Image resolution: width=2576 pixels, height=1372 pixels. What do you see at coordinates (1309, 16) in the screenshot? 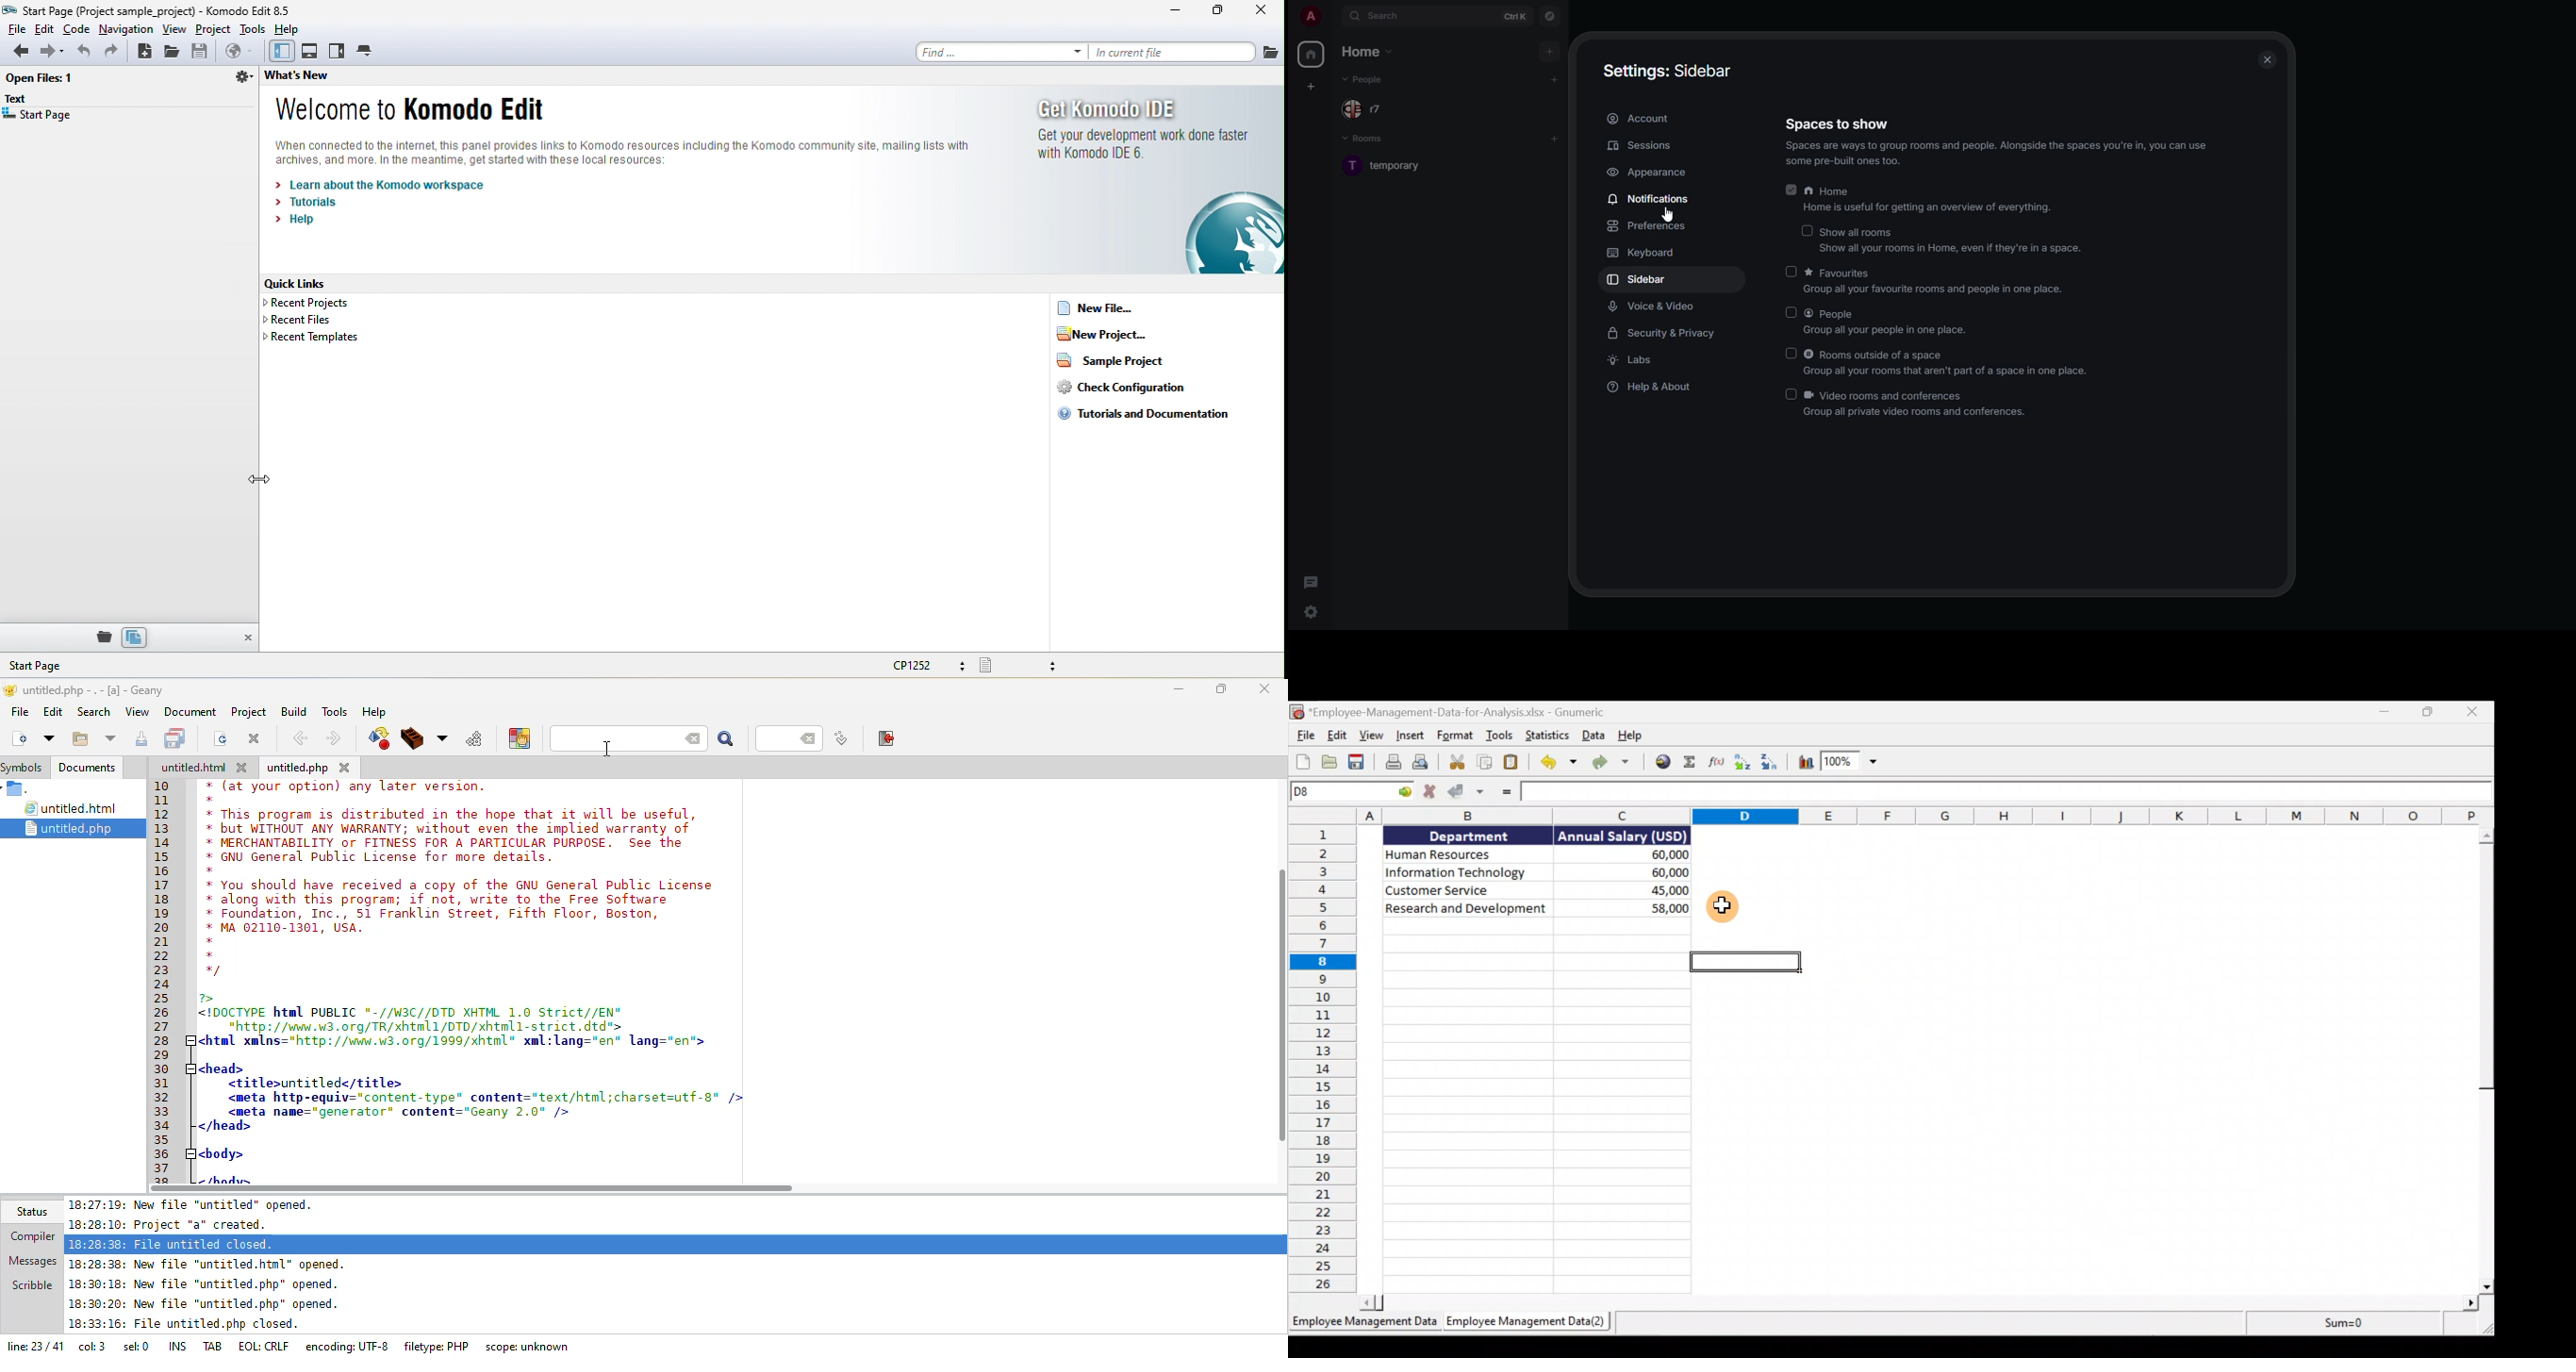
I see `profile` at bounding box center [1309, 16].